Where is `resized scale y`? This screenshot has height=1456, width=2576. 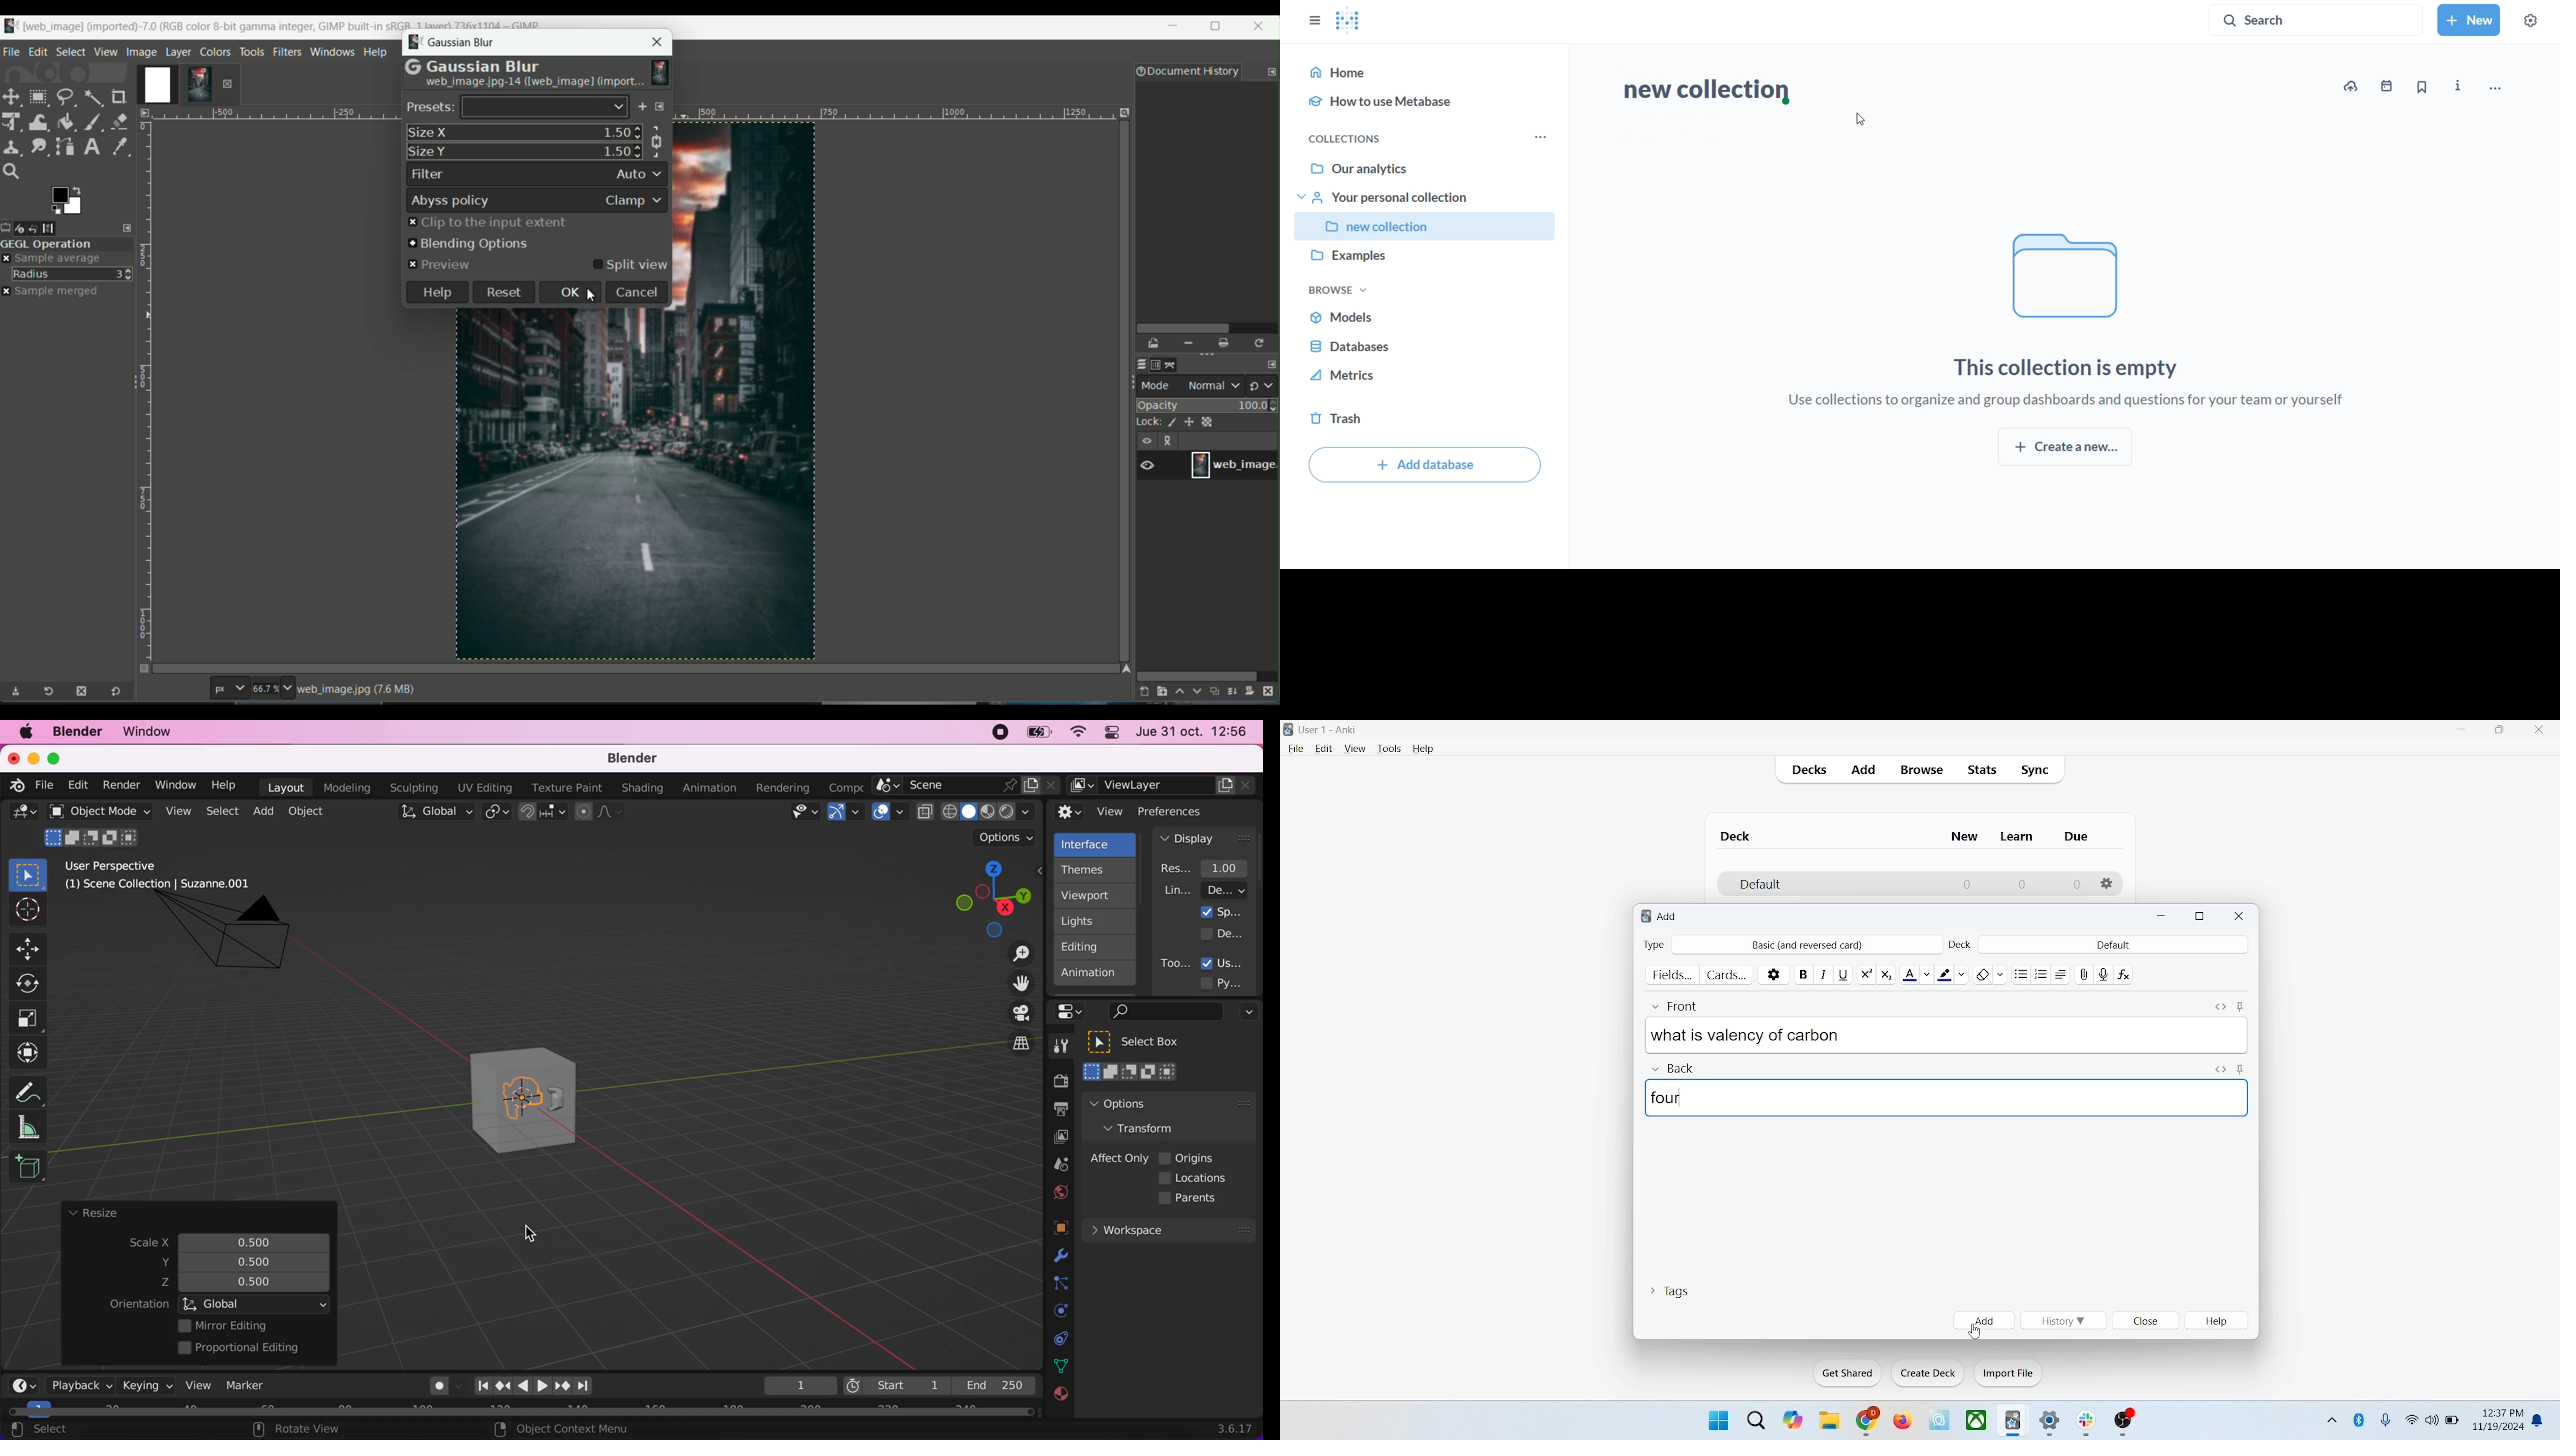 resized scale y is located at coordinates (263, 1262).